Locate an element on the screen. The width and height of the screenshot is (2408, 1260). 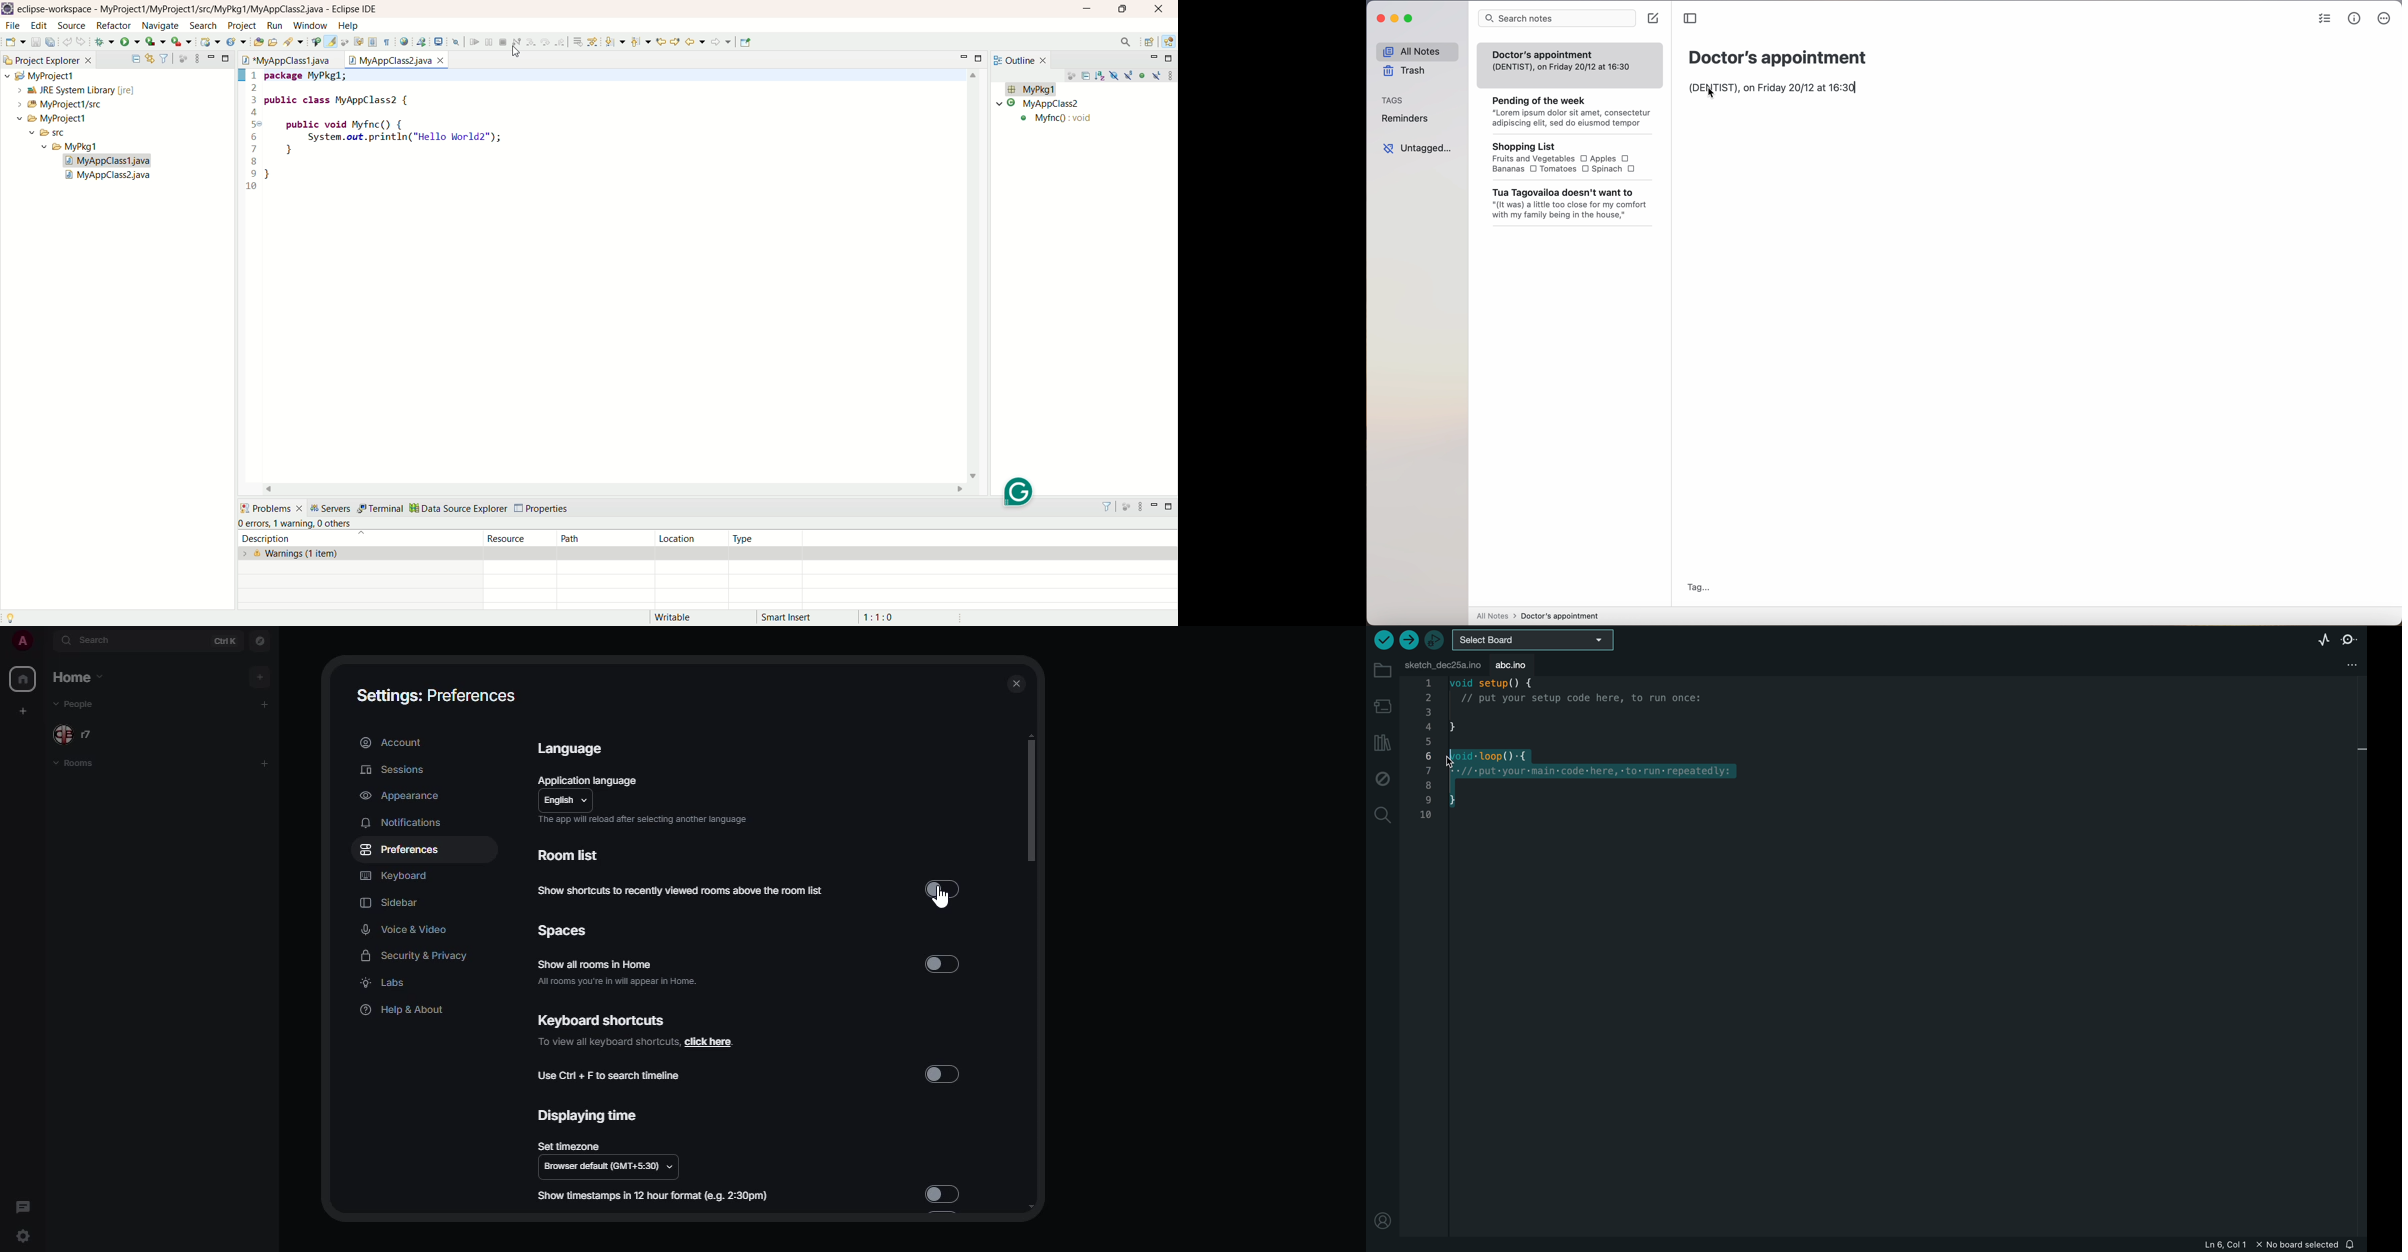
cursor is located at coordinates (517, 54).